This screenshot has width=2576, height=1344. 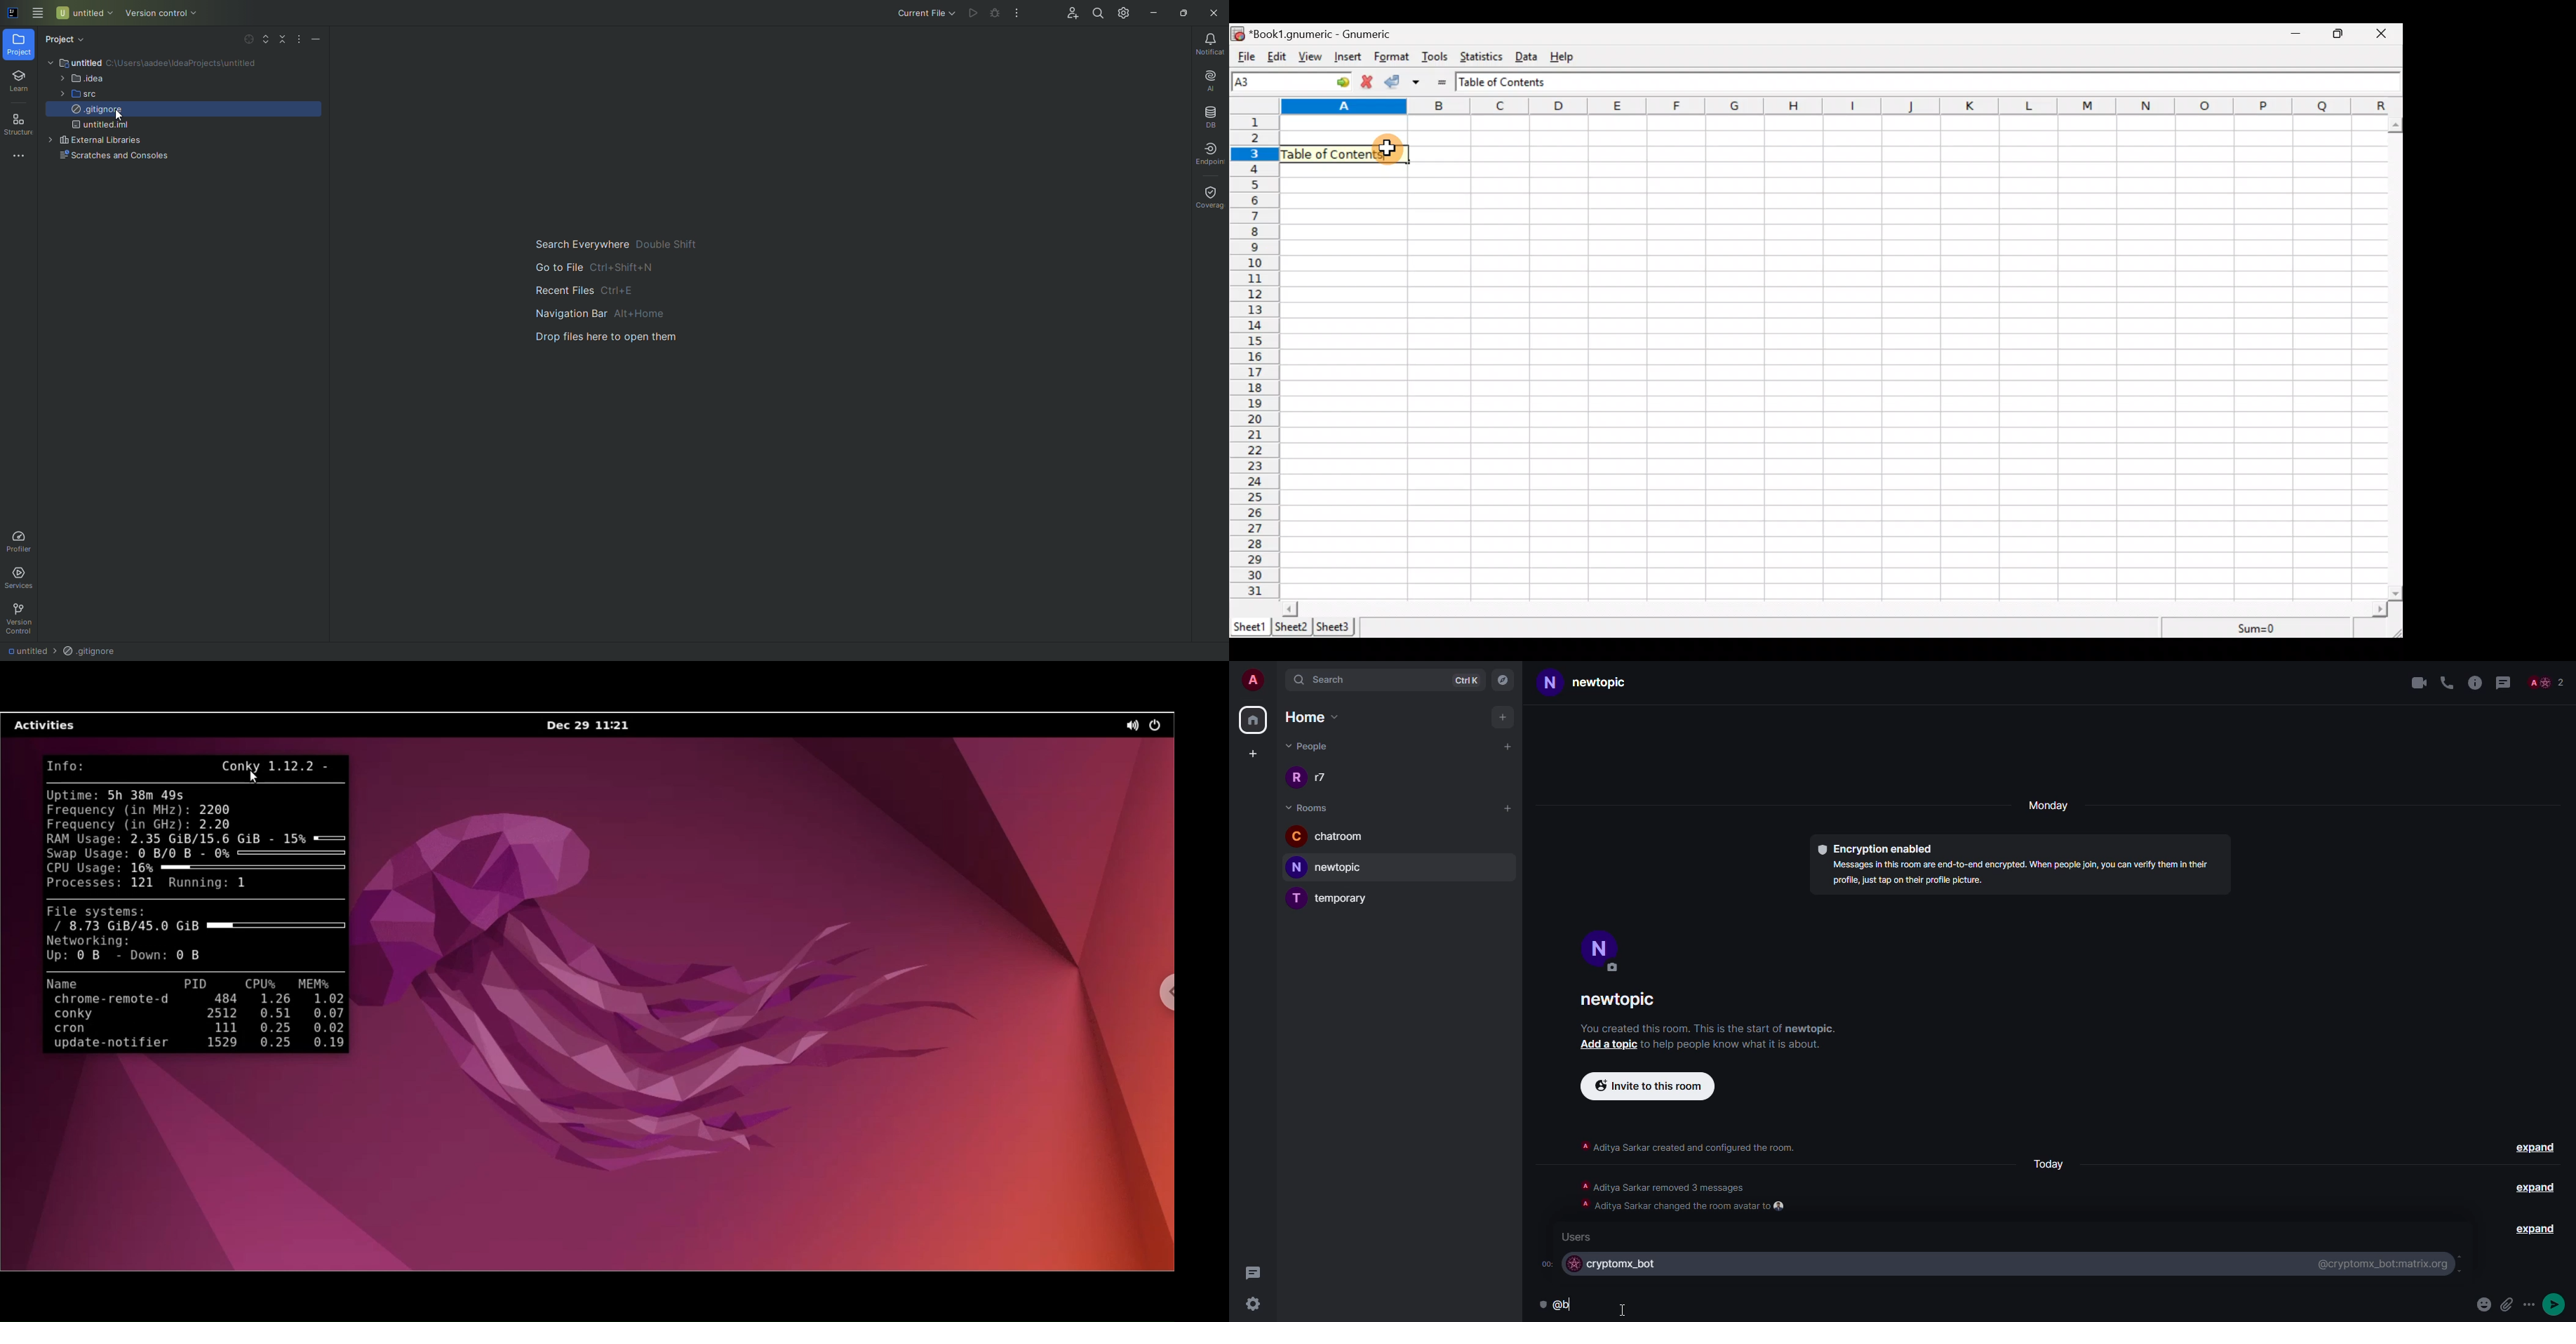 What do you see at coordinates (1711, 1027) in the screenshot?
I see `You created this room. This is the start of newtopic.` at bounding box center [1711, 1027].